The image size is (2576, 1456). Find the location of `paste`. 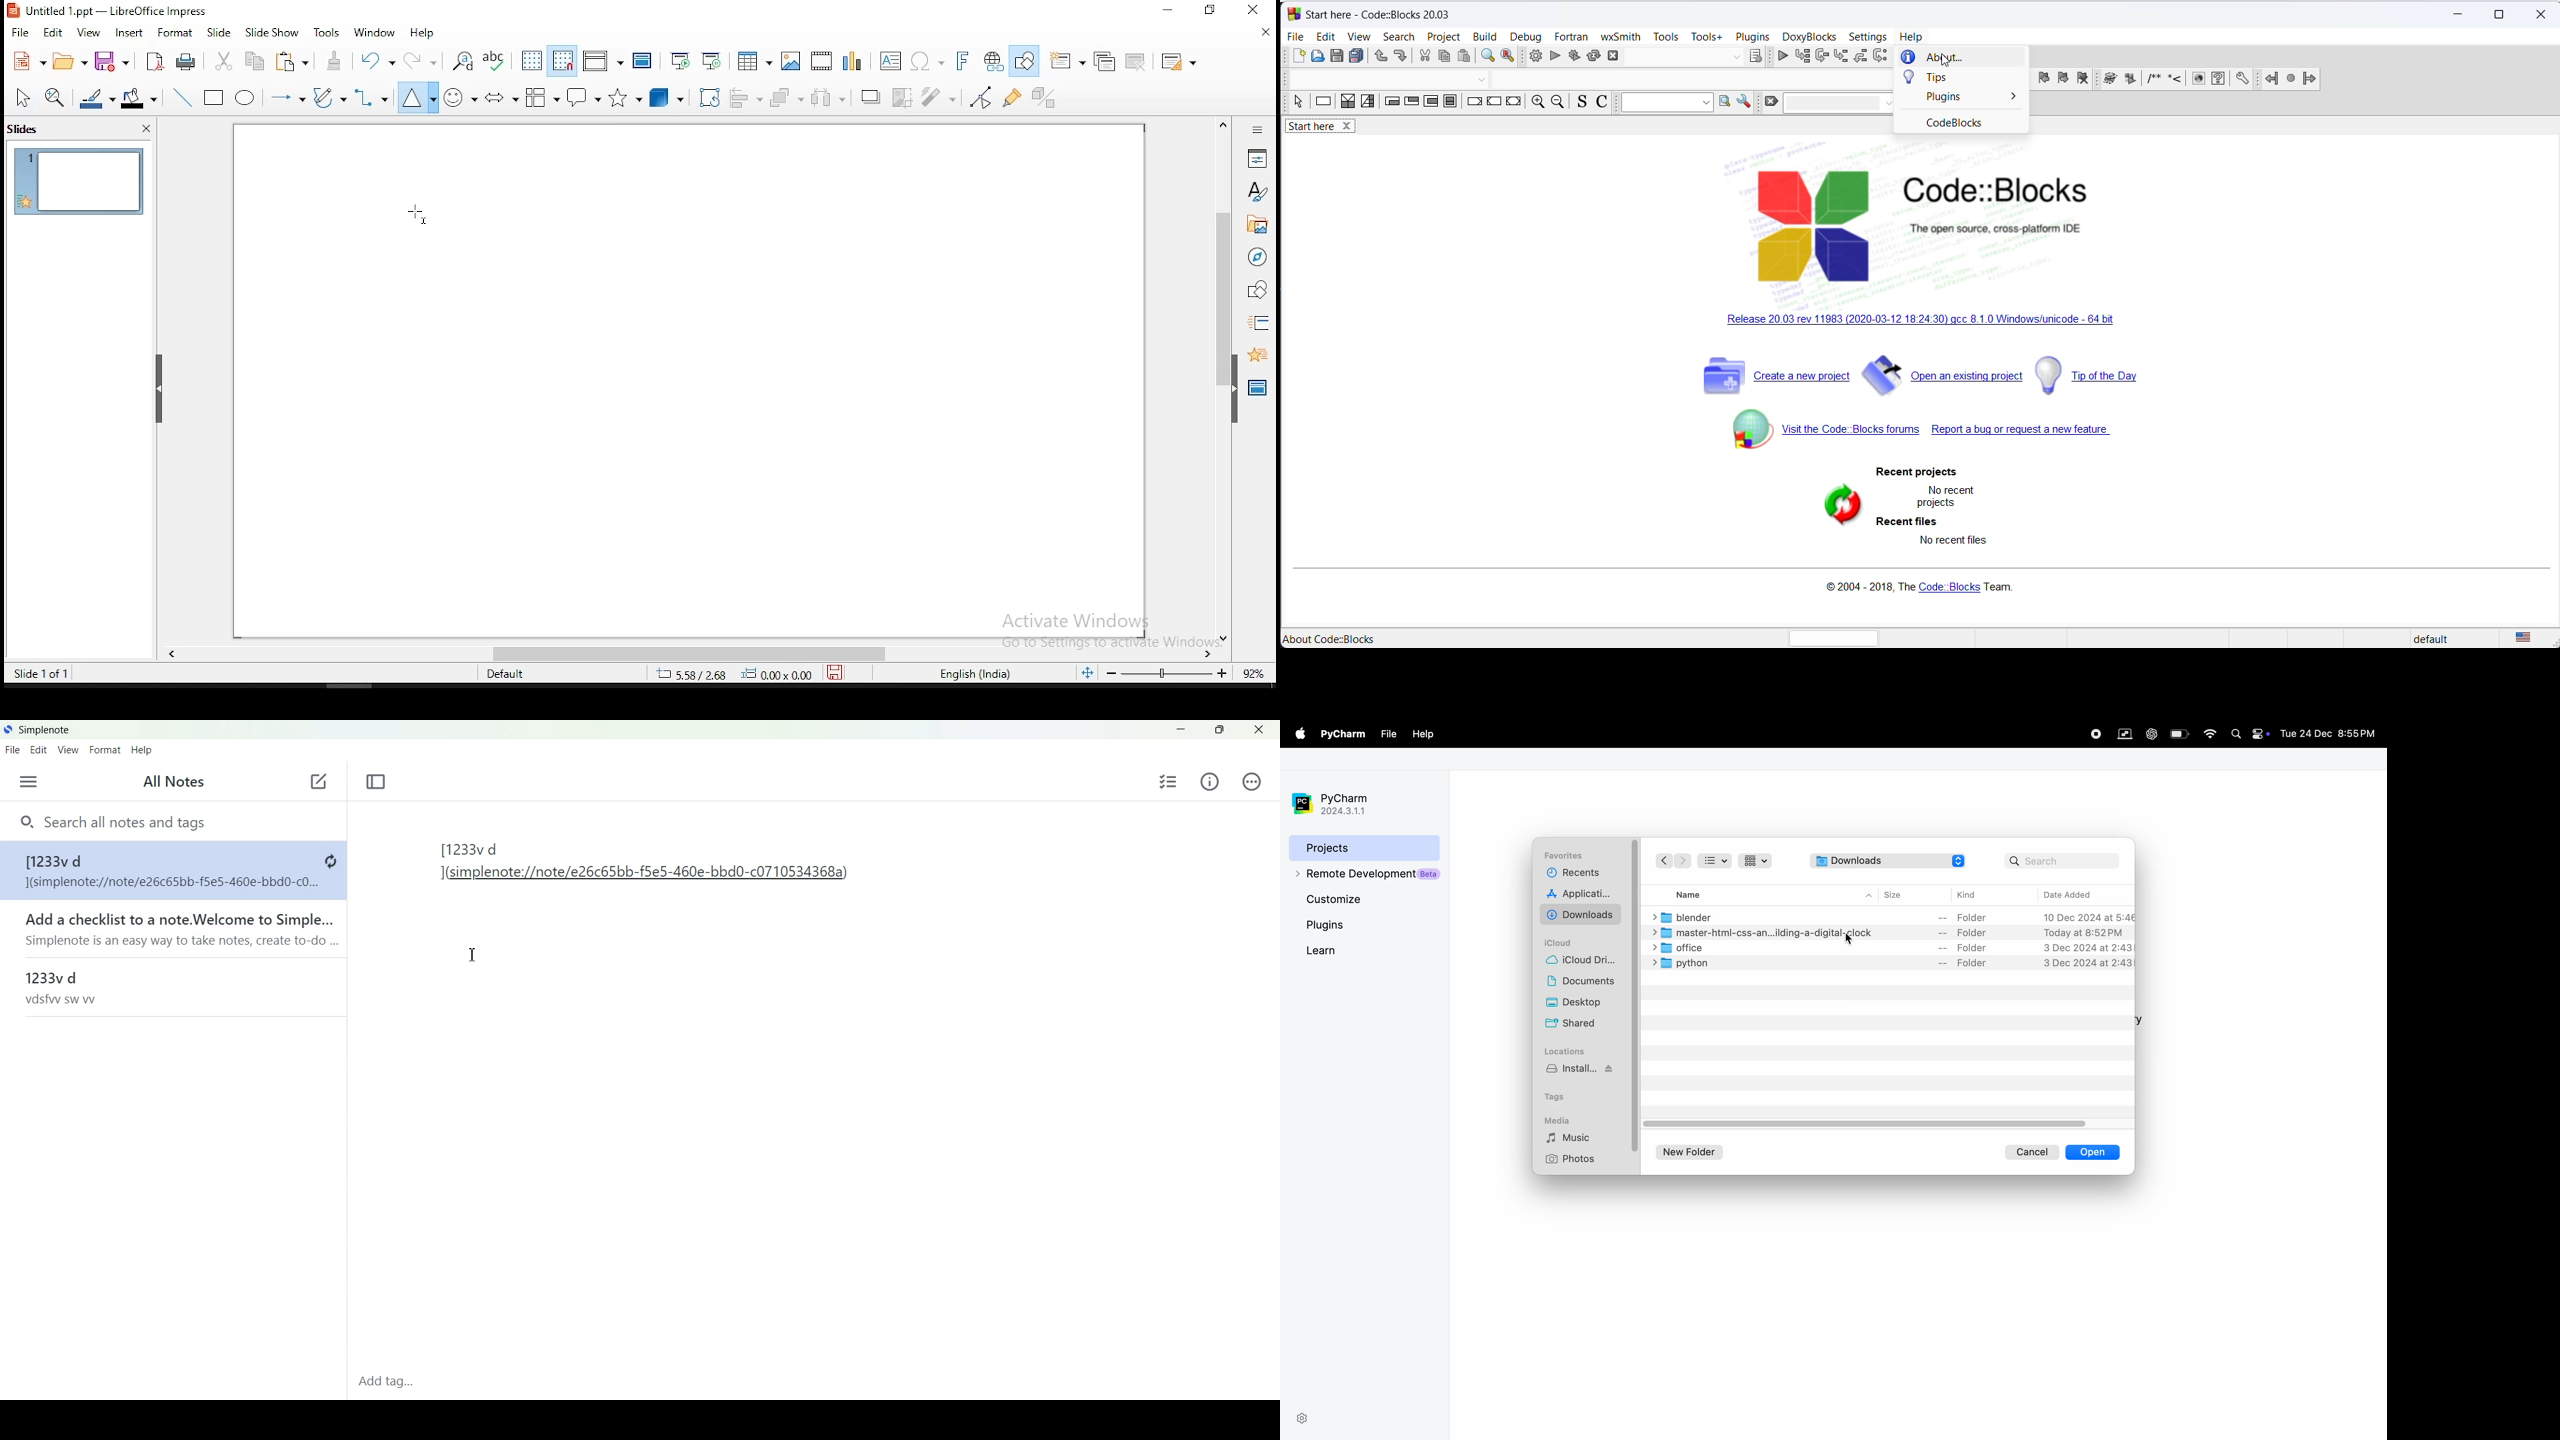

paste is located at coordinates (1465, 58).